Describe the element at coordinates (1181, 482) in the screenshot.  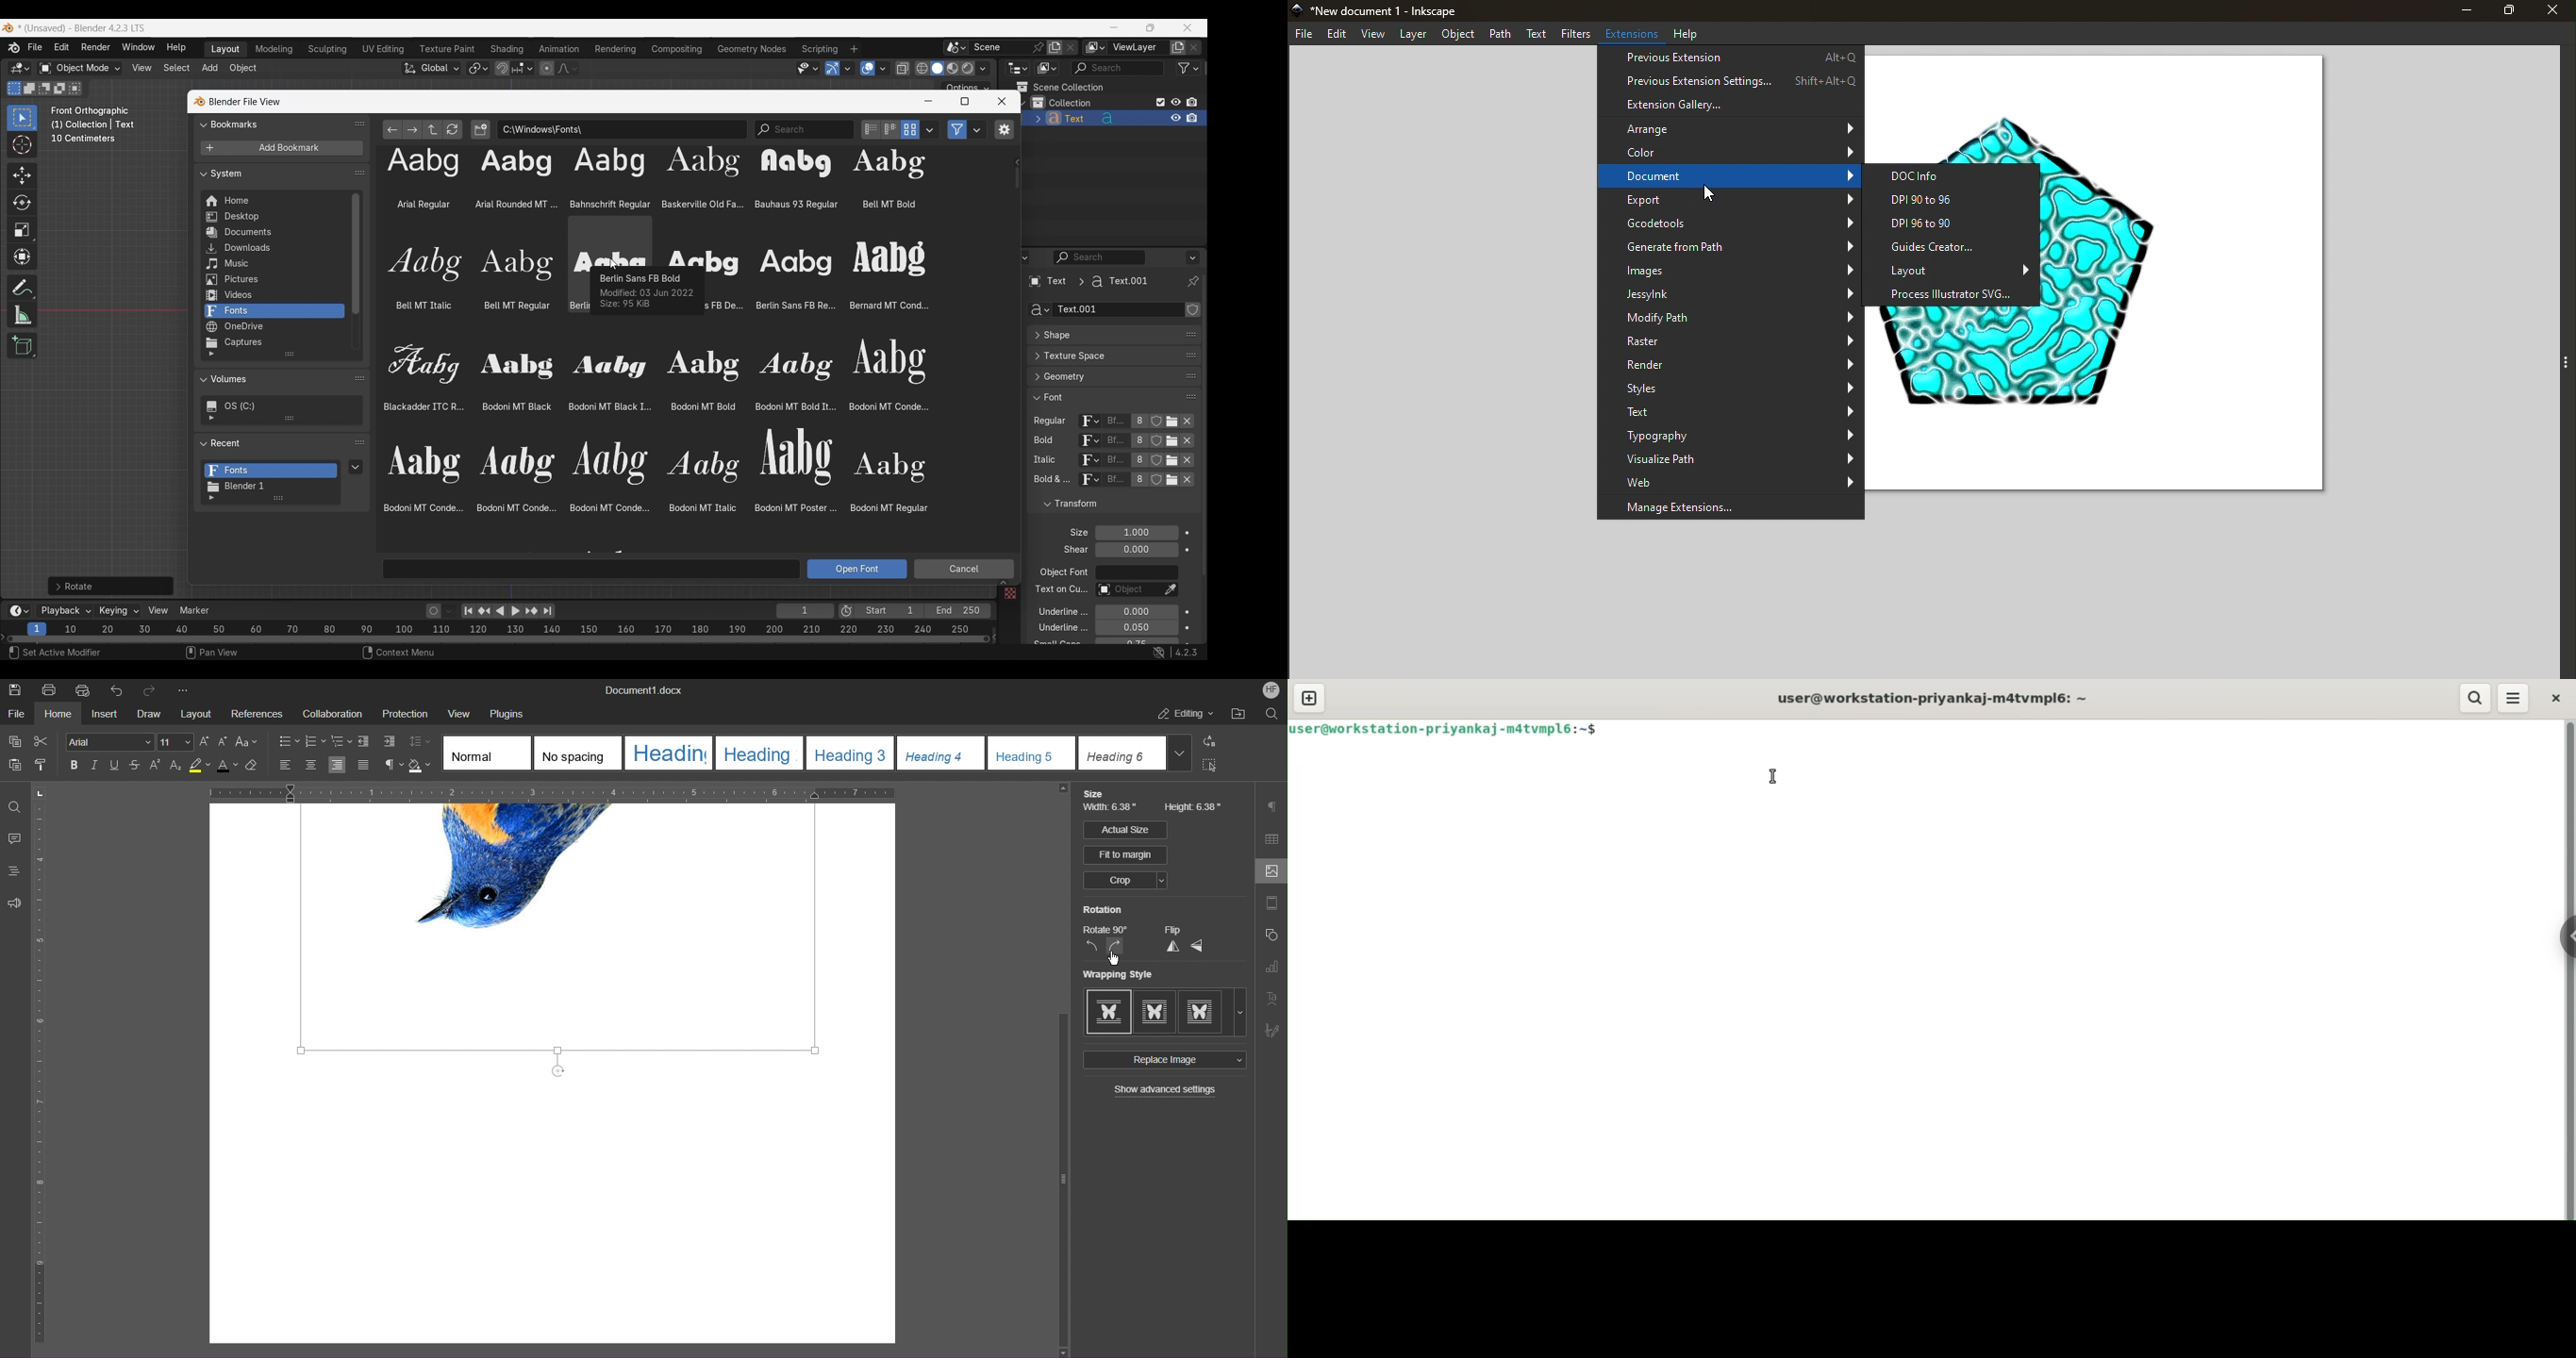
I see `unlink respective attribute` at that location.